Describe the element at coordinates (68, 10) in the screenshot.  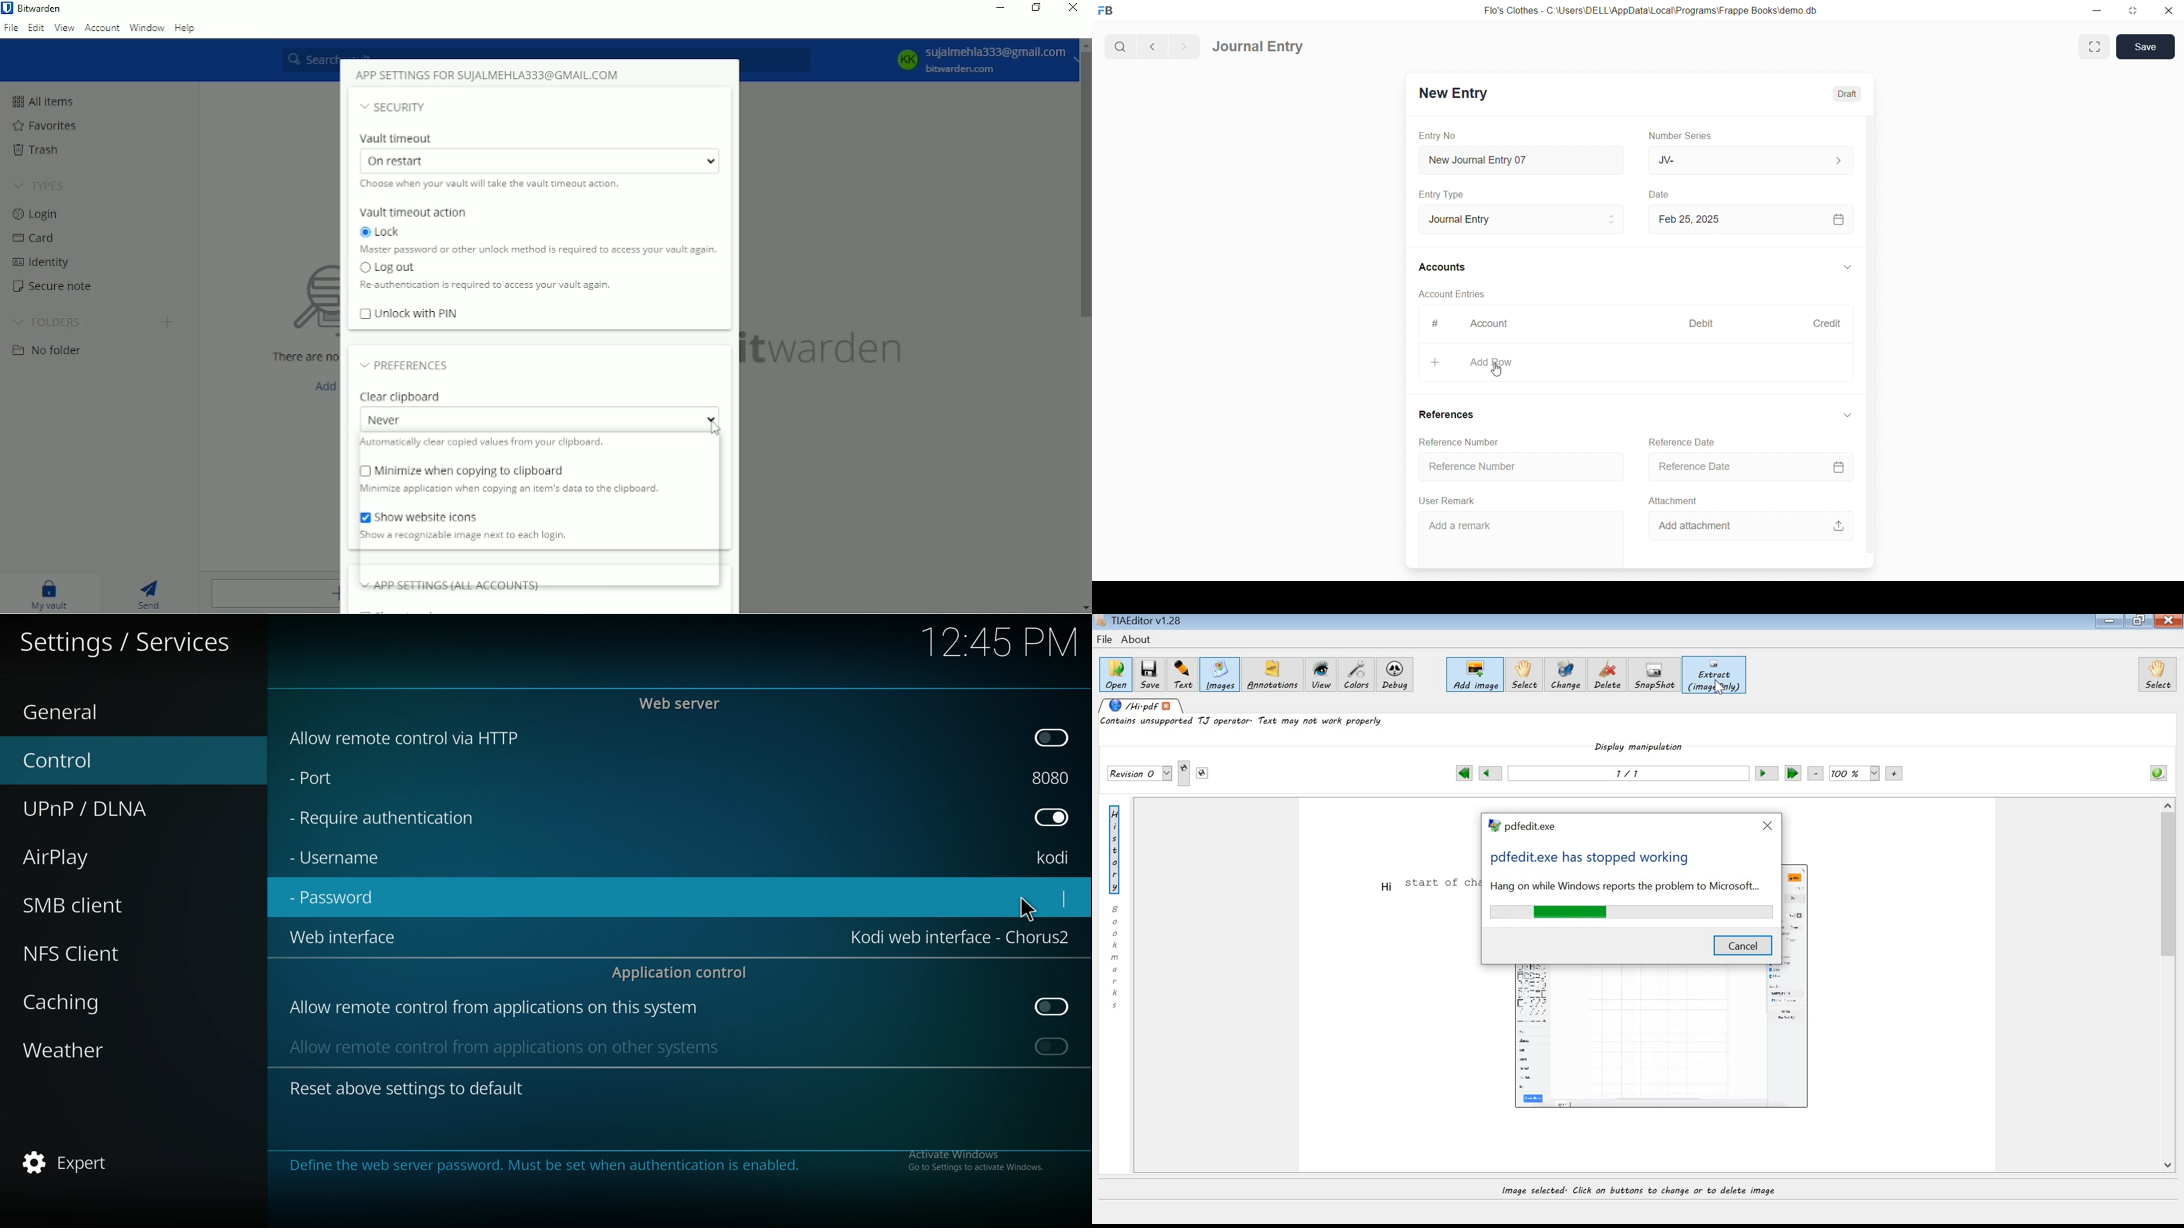
I see `Bitwarden` at that location.